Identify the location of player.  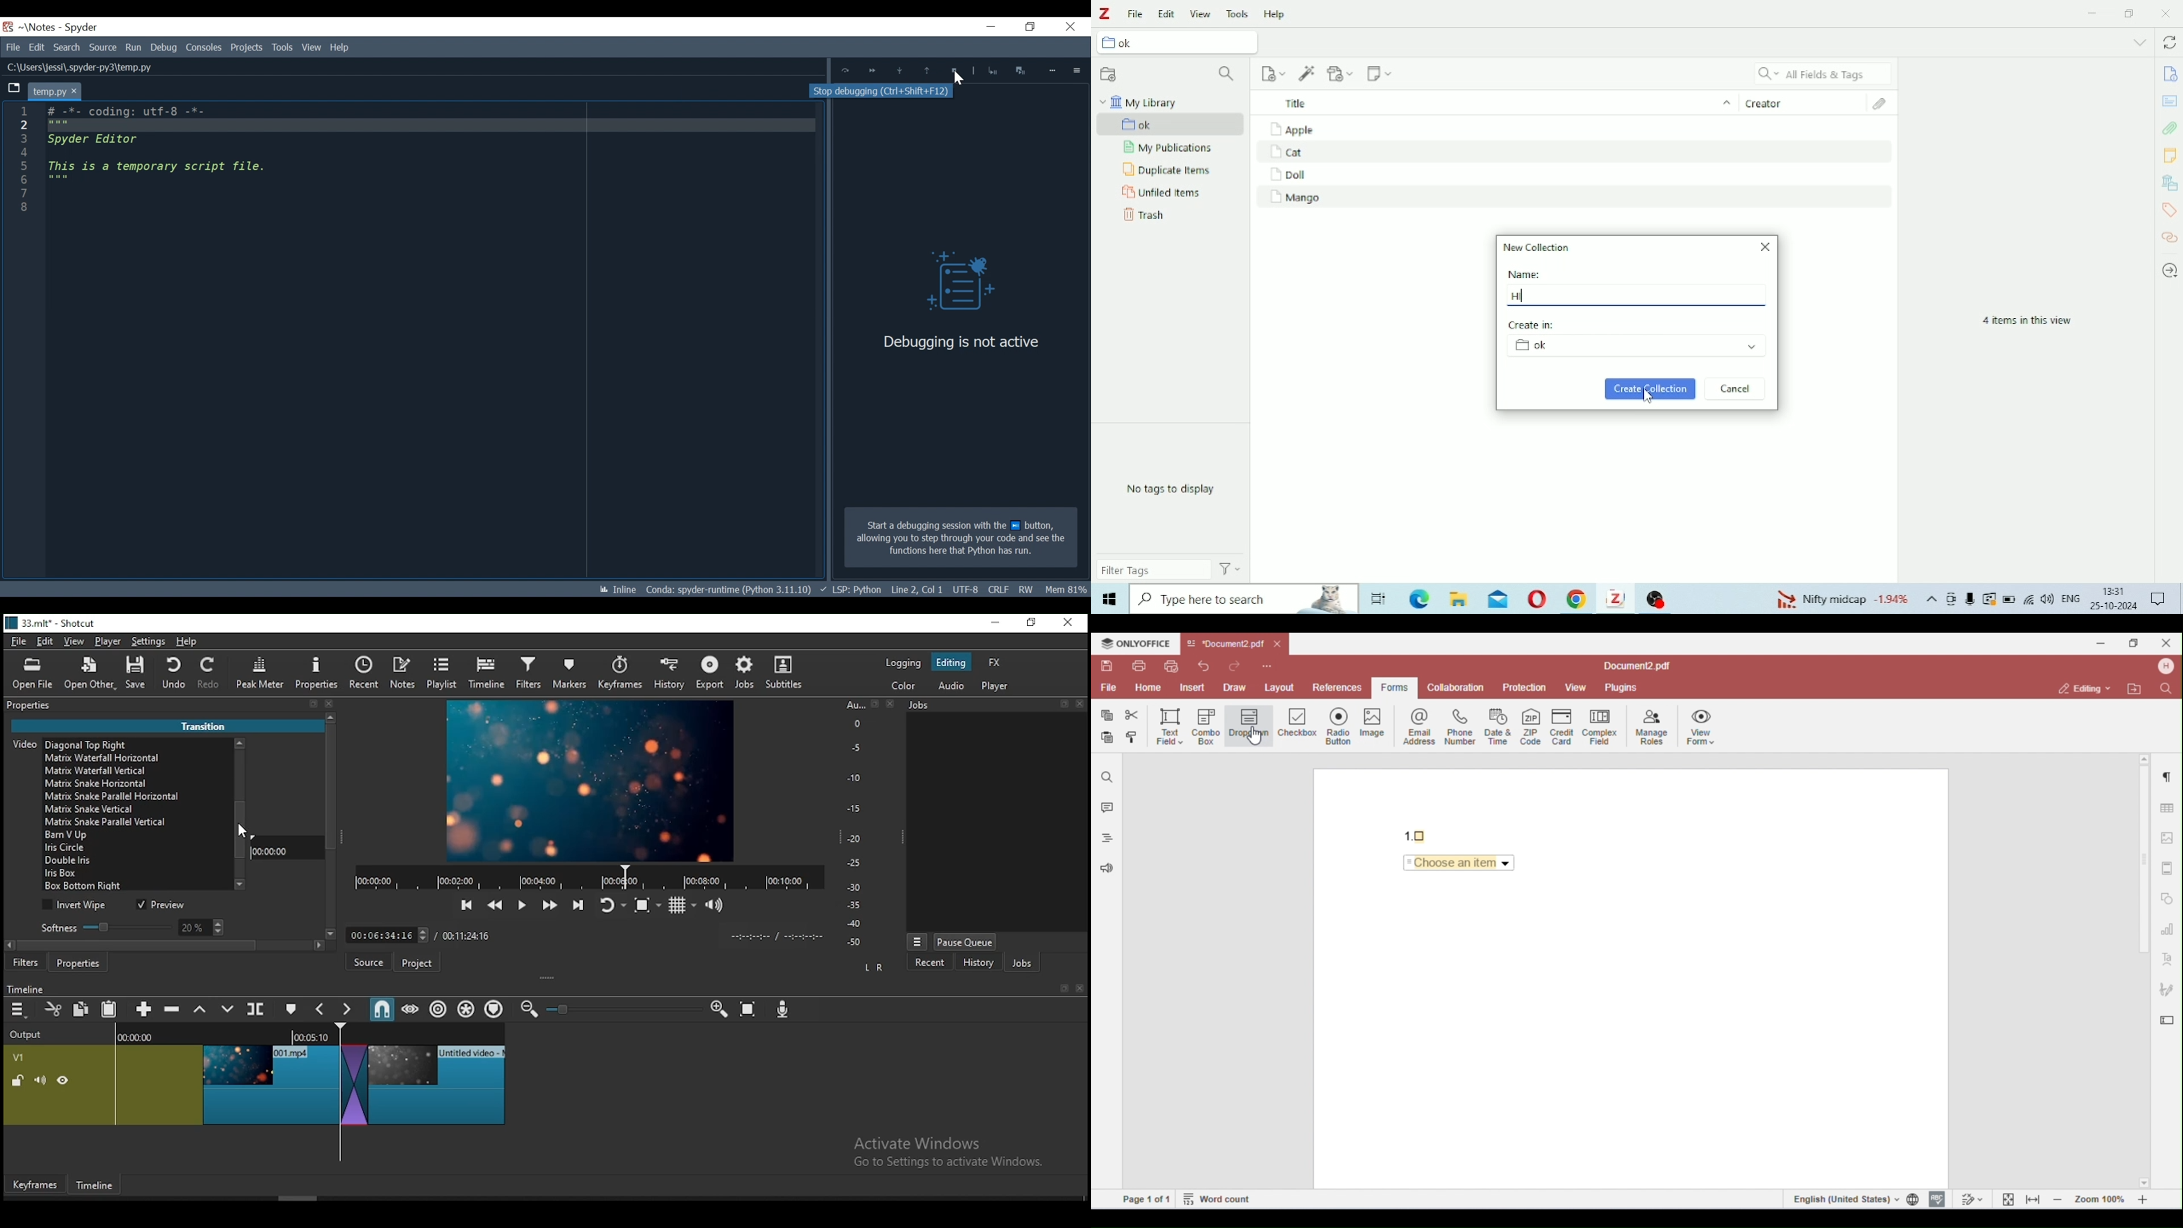
(996, 687).